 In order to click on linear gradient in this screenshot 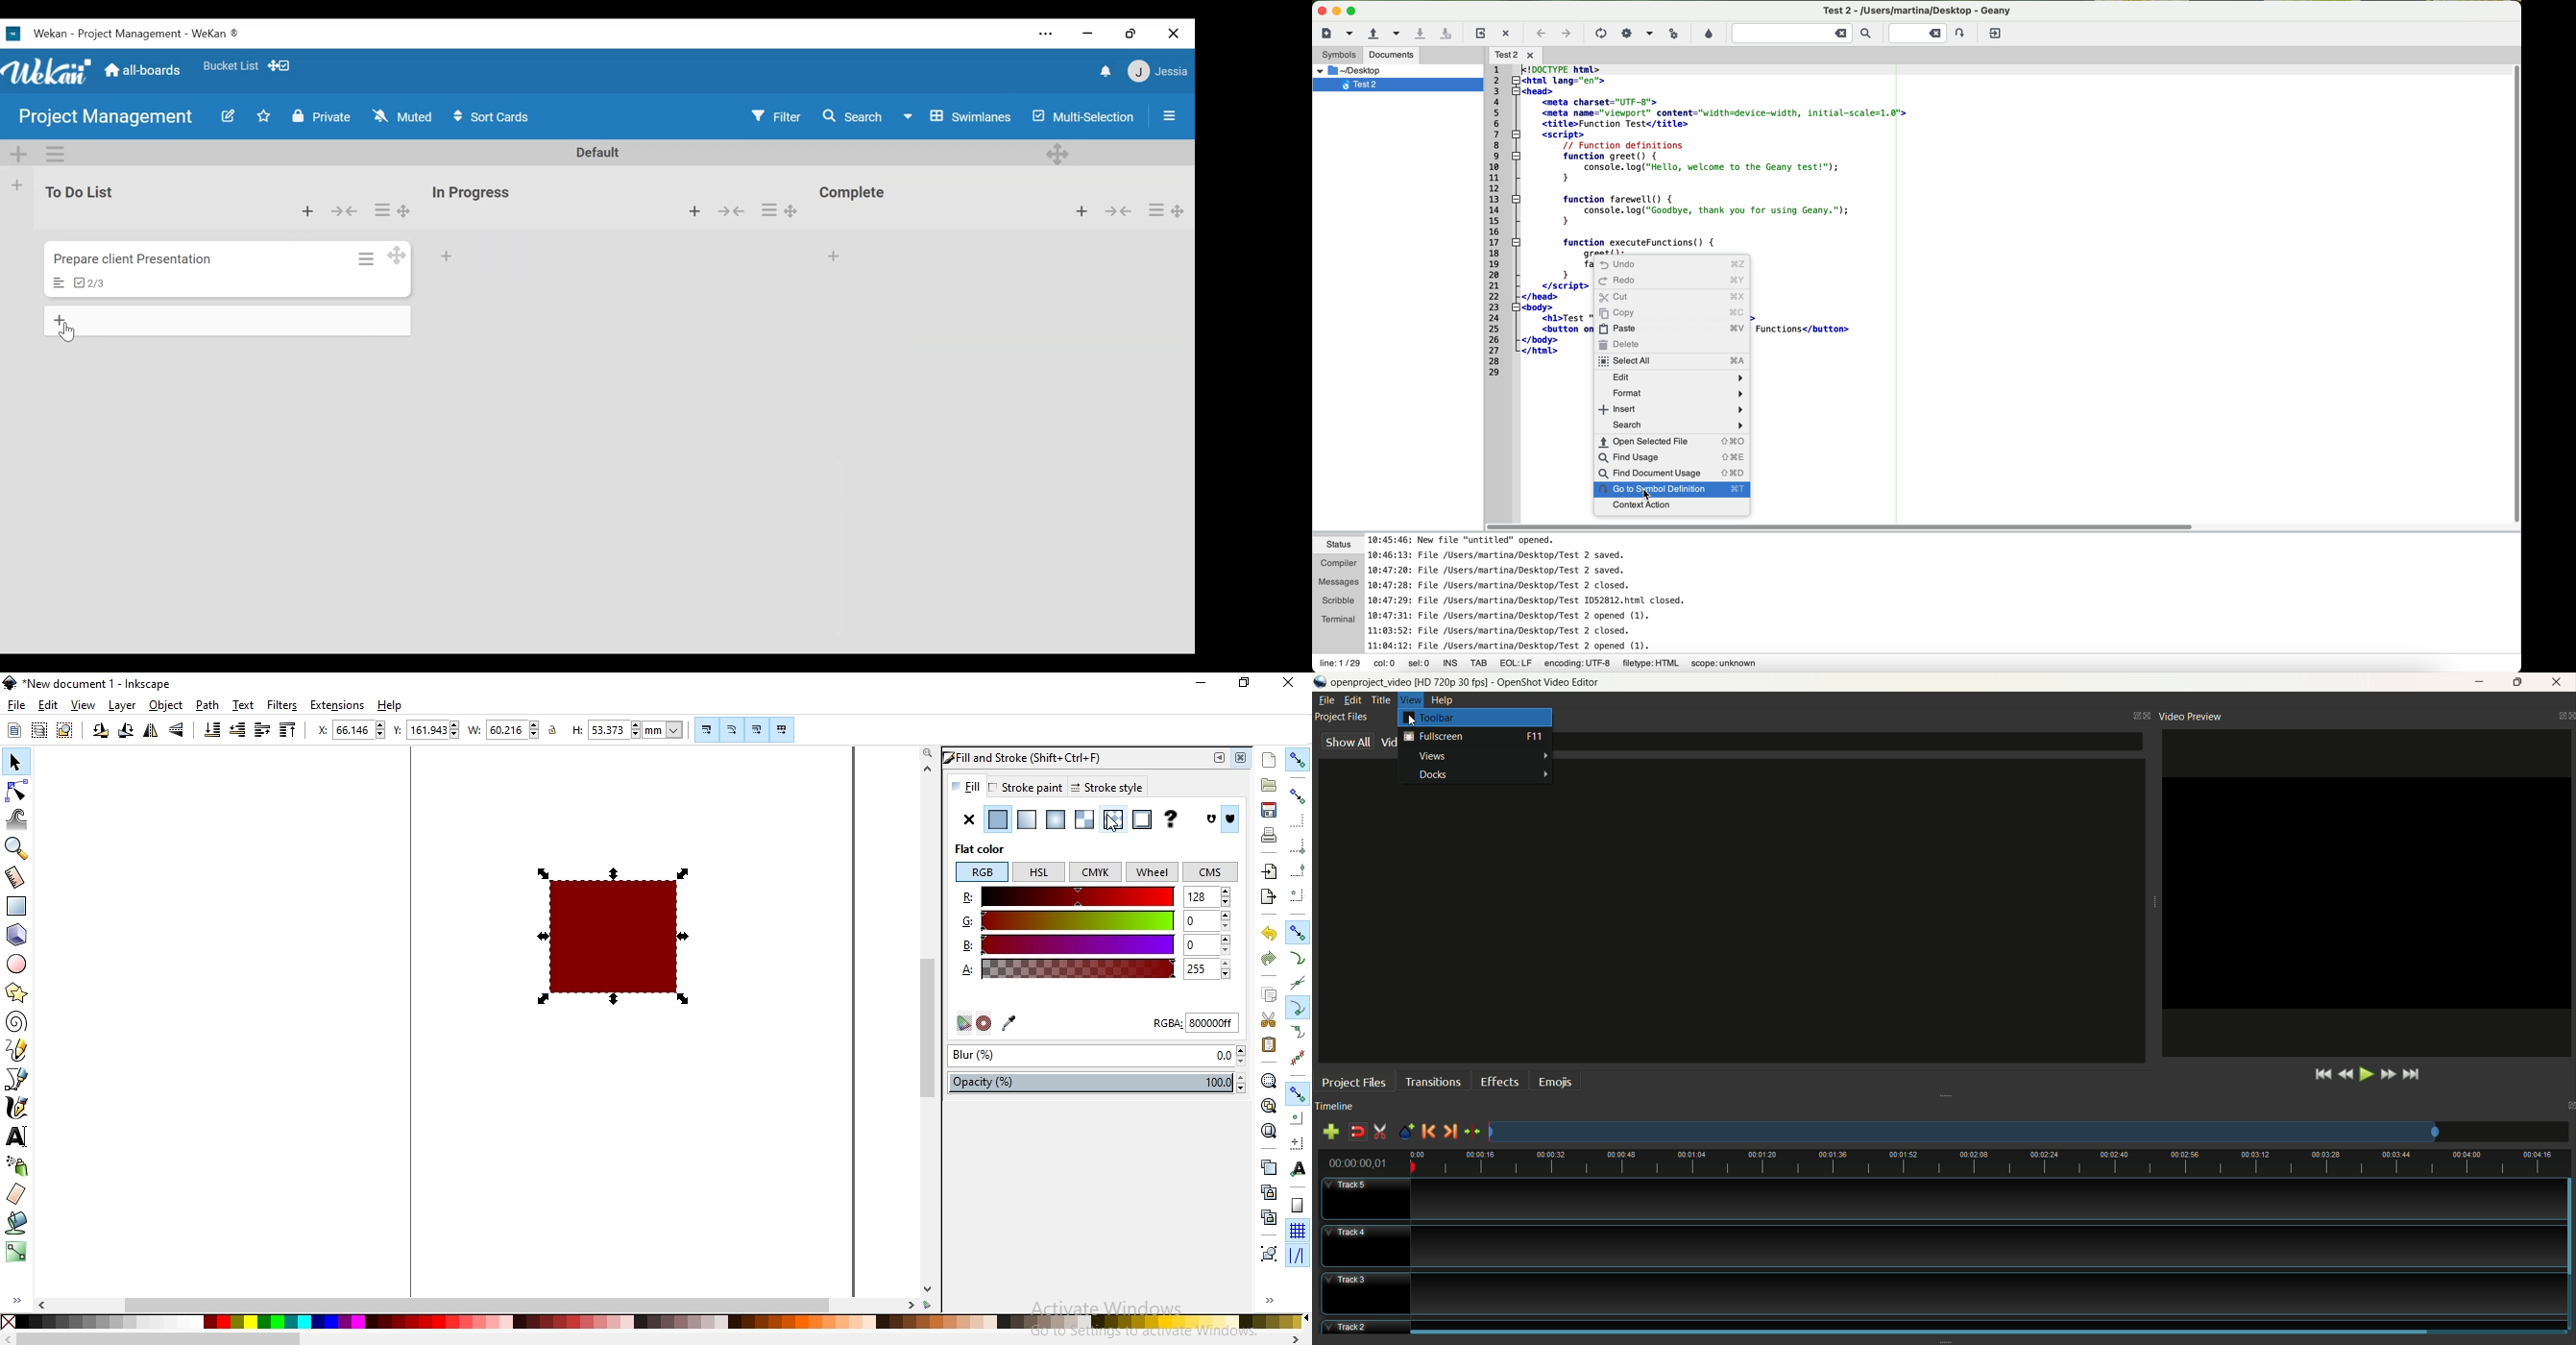, I will do `click(1026, 819)`.